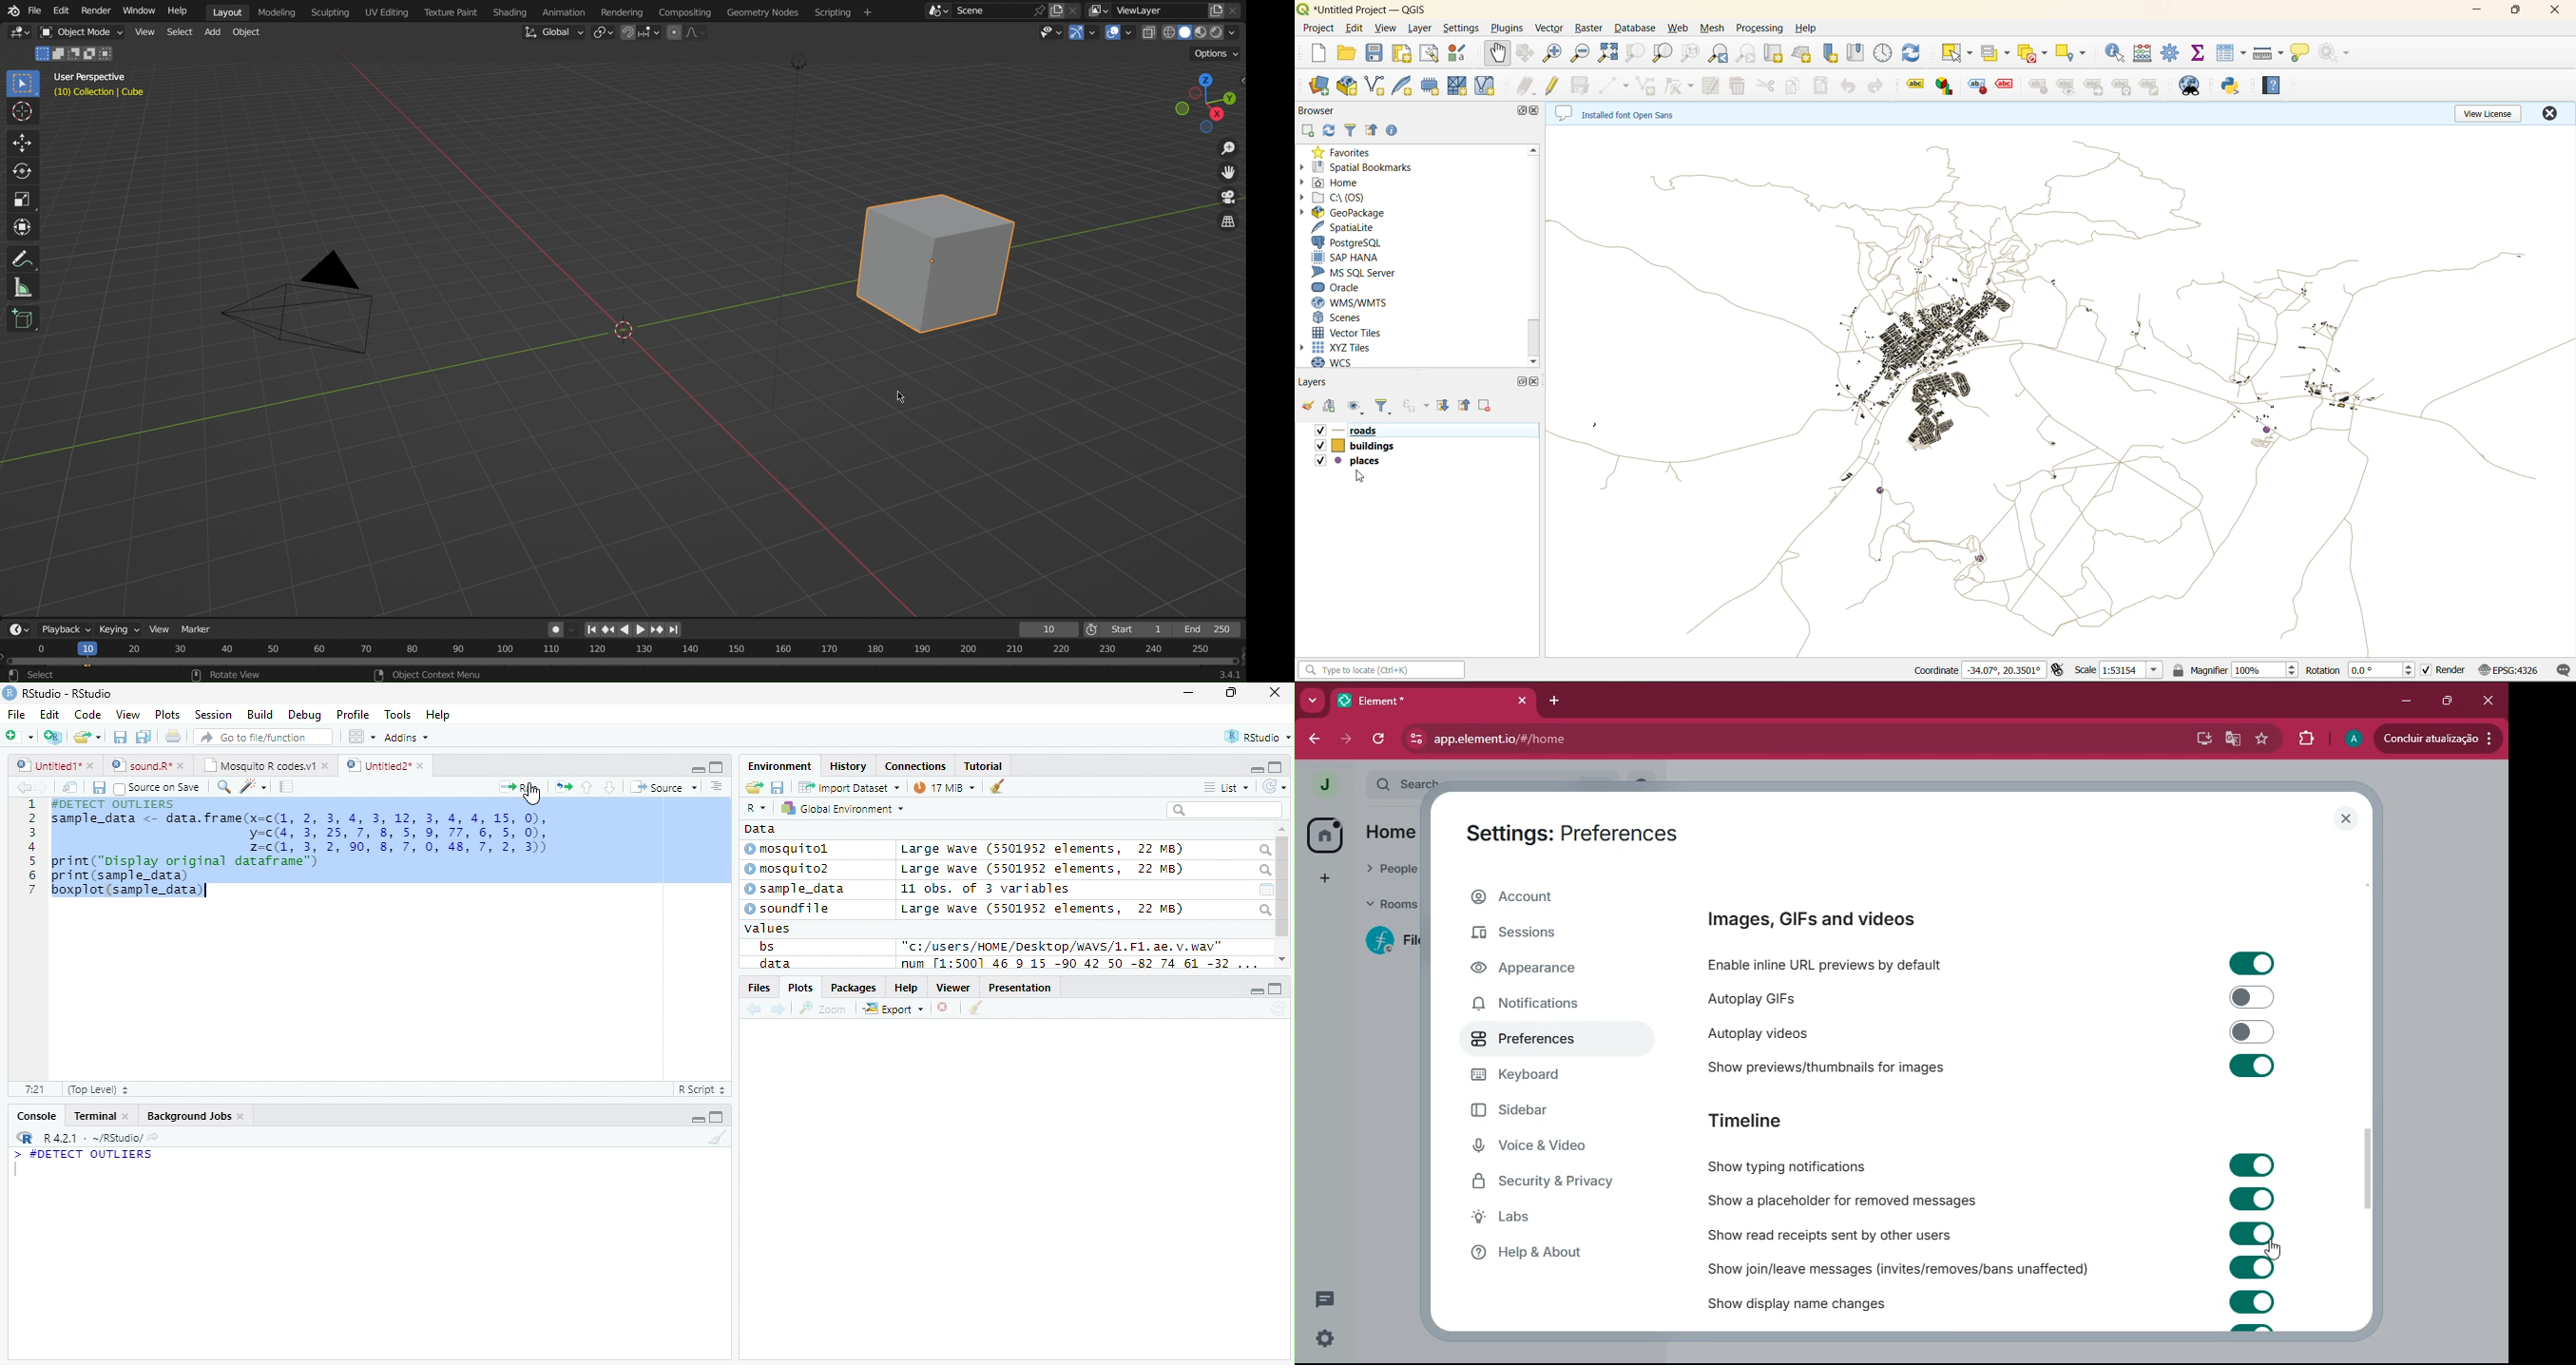 This screenshot has height=1372, width=2576. What do you see at coordinates (1218, 53) in the screenshot?
I see `Options` at bounding box center [1218, 53].